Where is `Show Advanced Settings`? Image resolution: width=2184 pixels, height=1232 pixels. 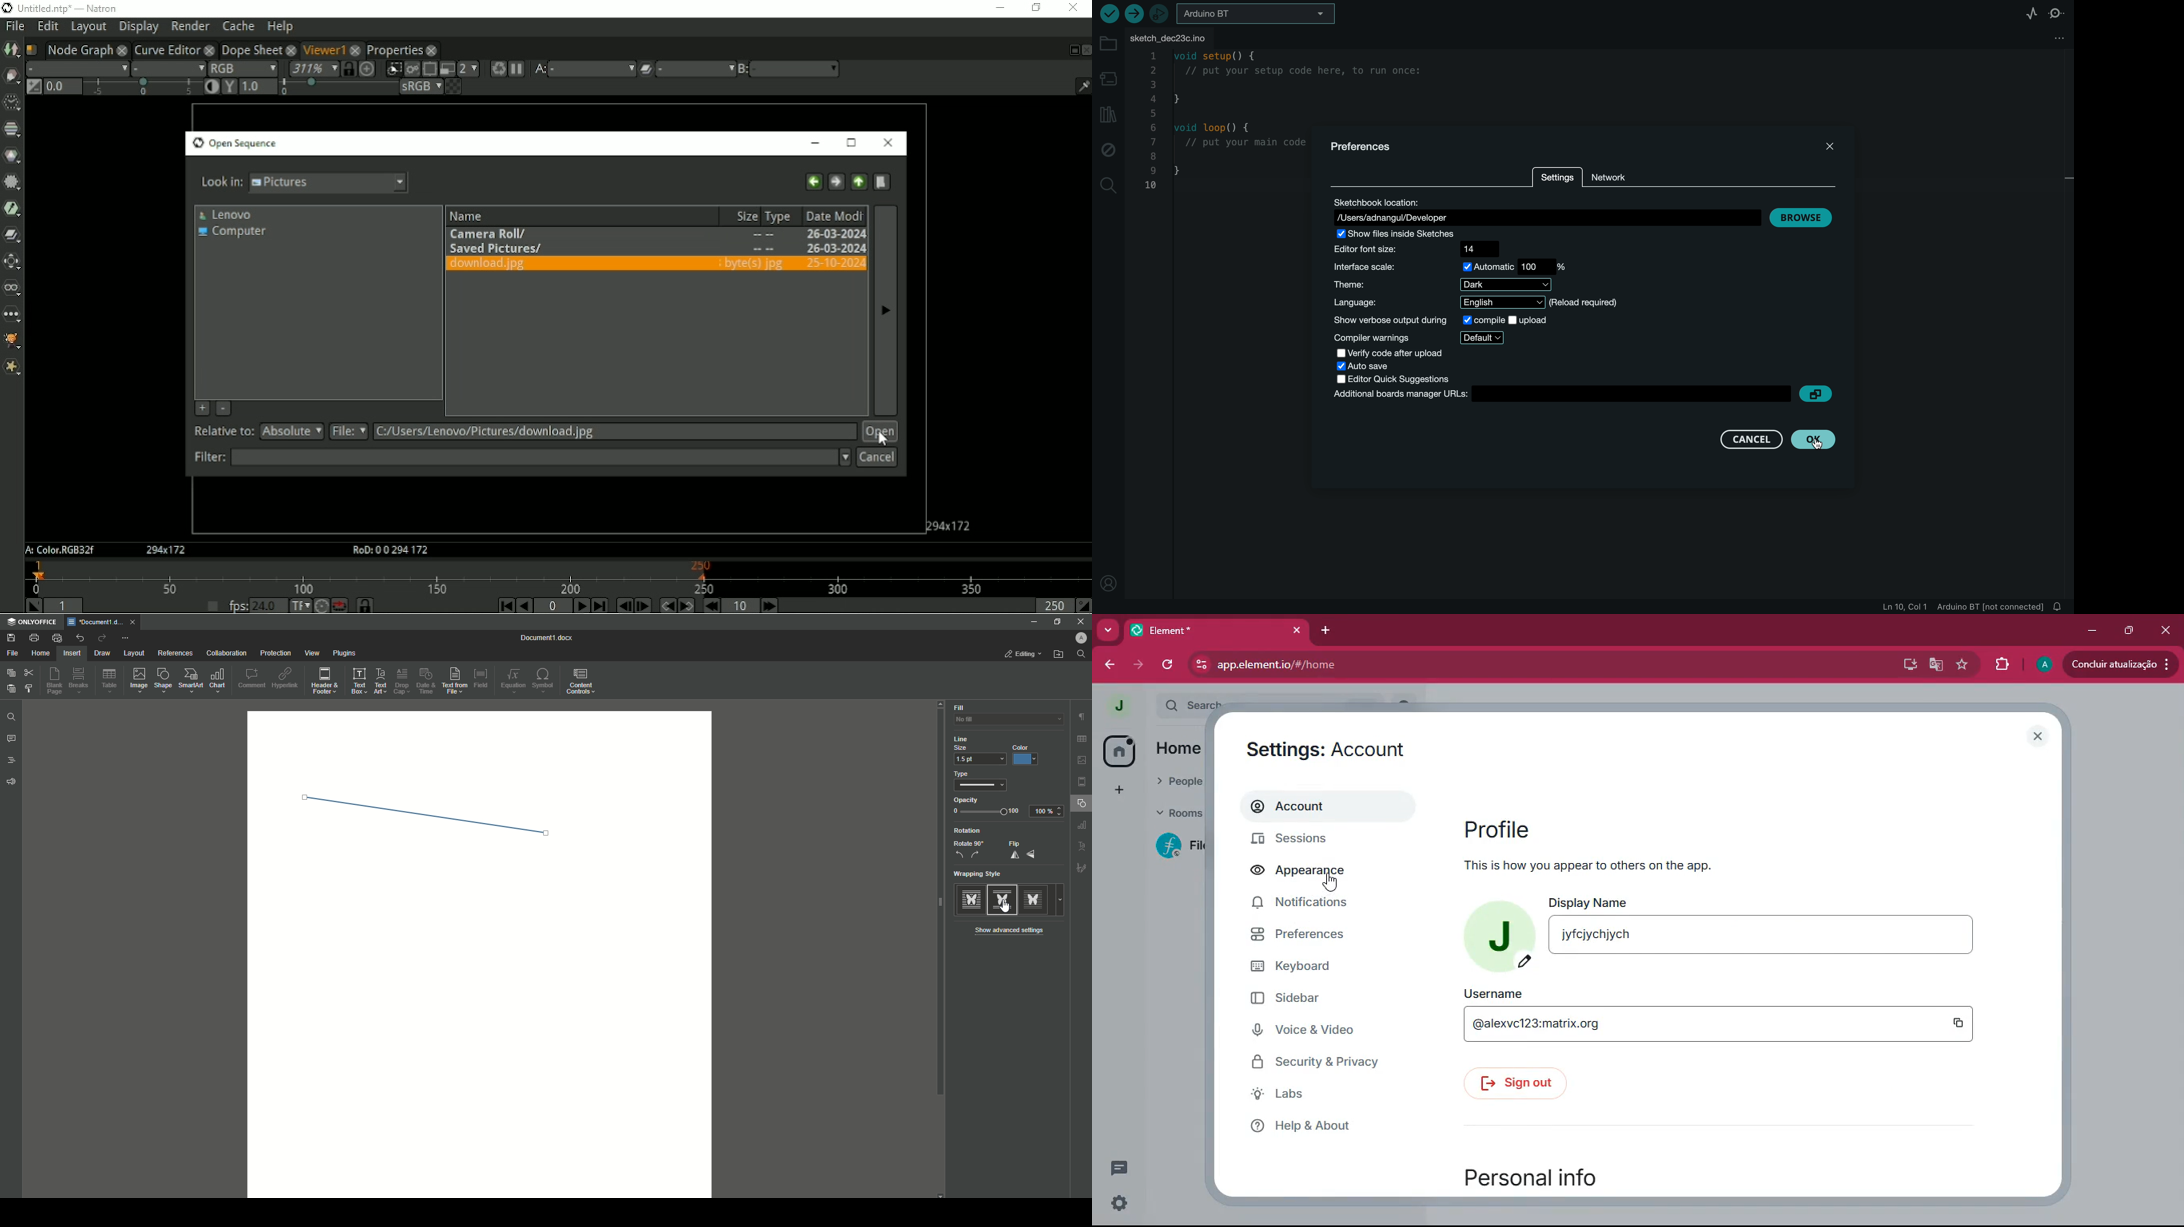 Show Advanced Settings is located at coordinates (1014, 930).